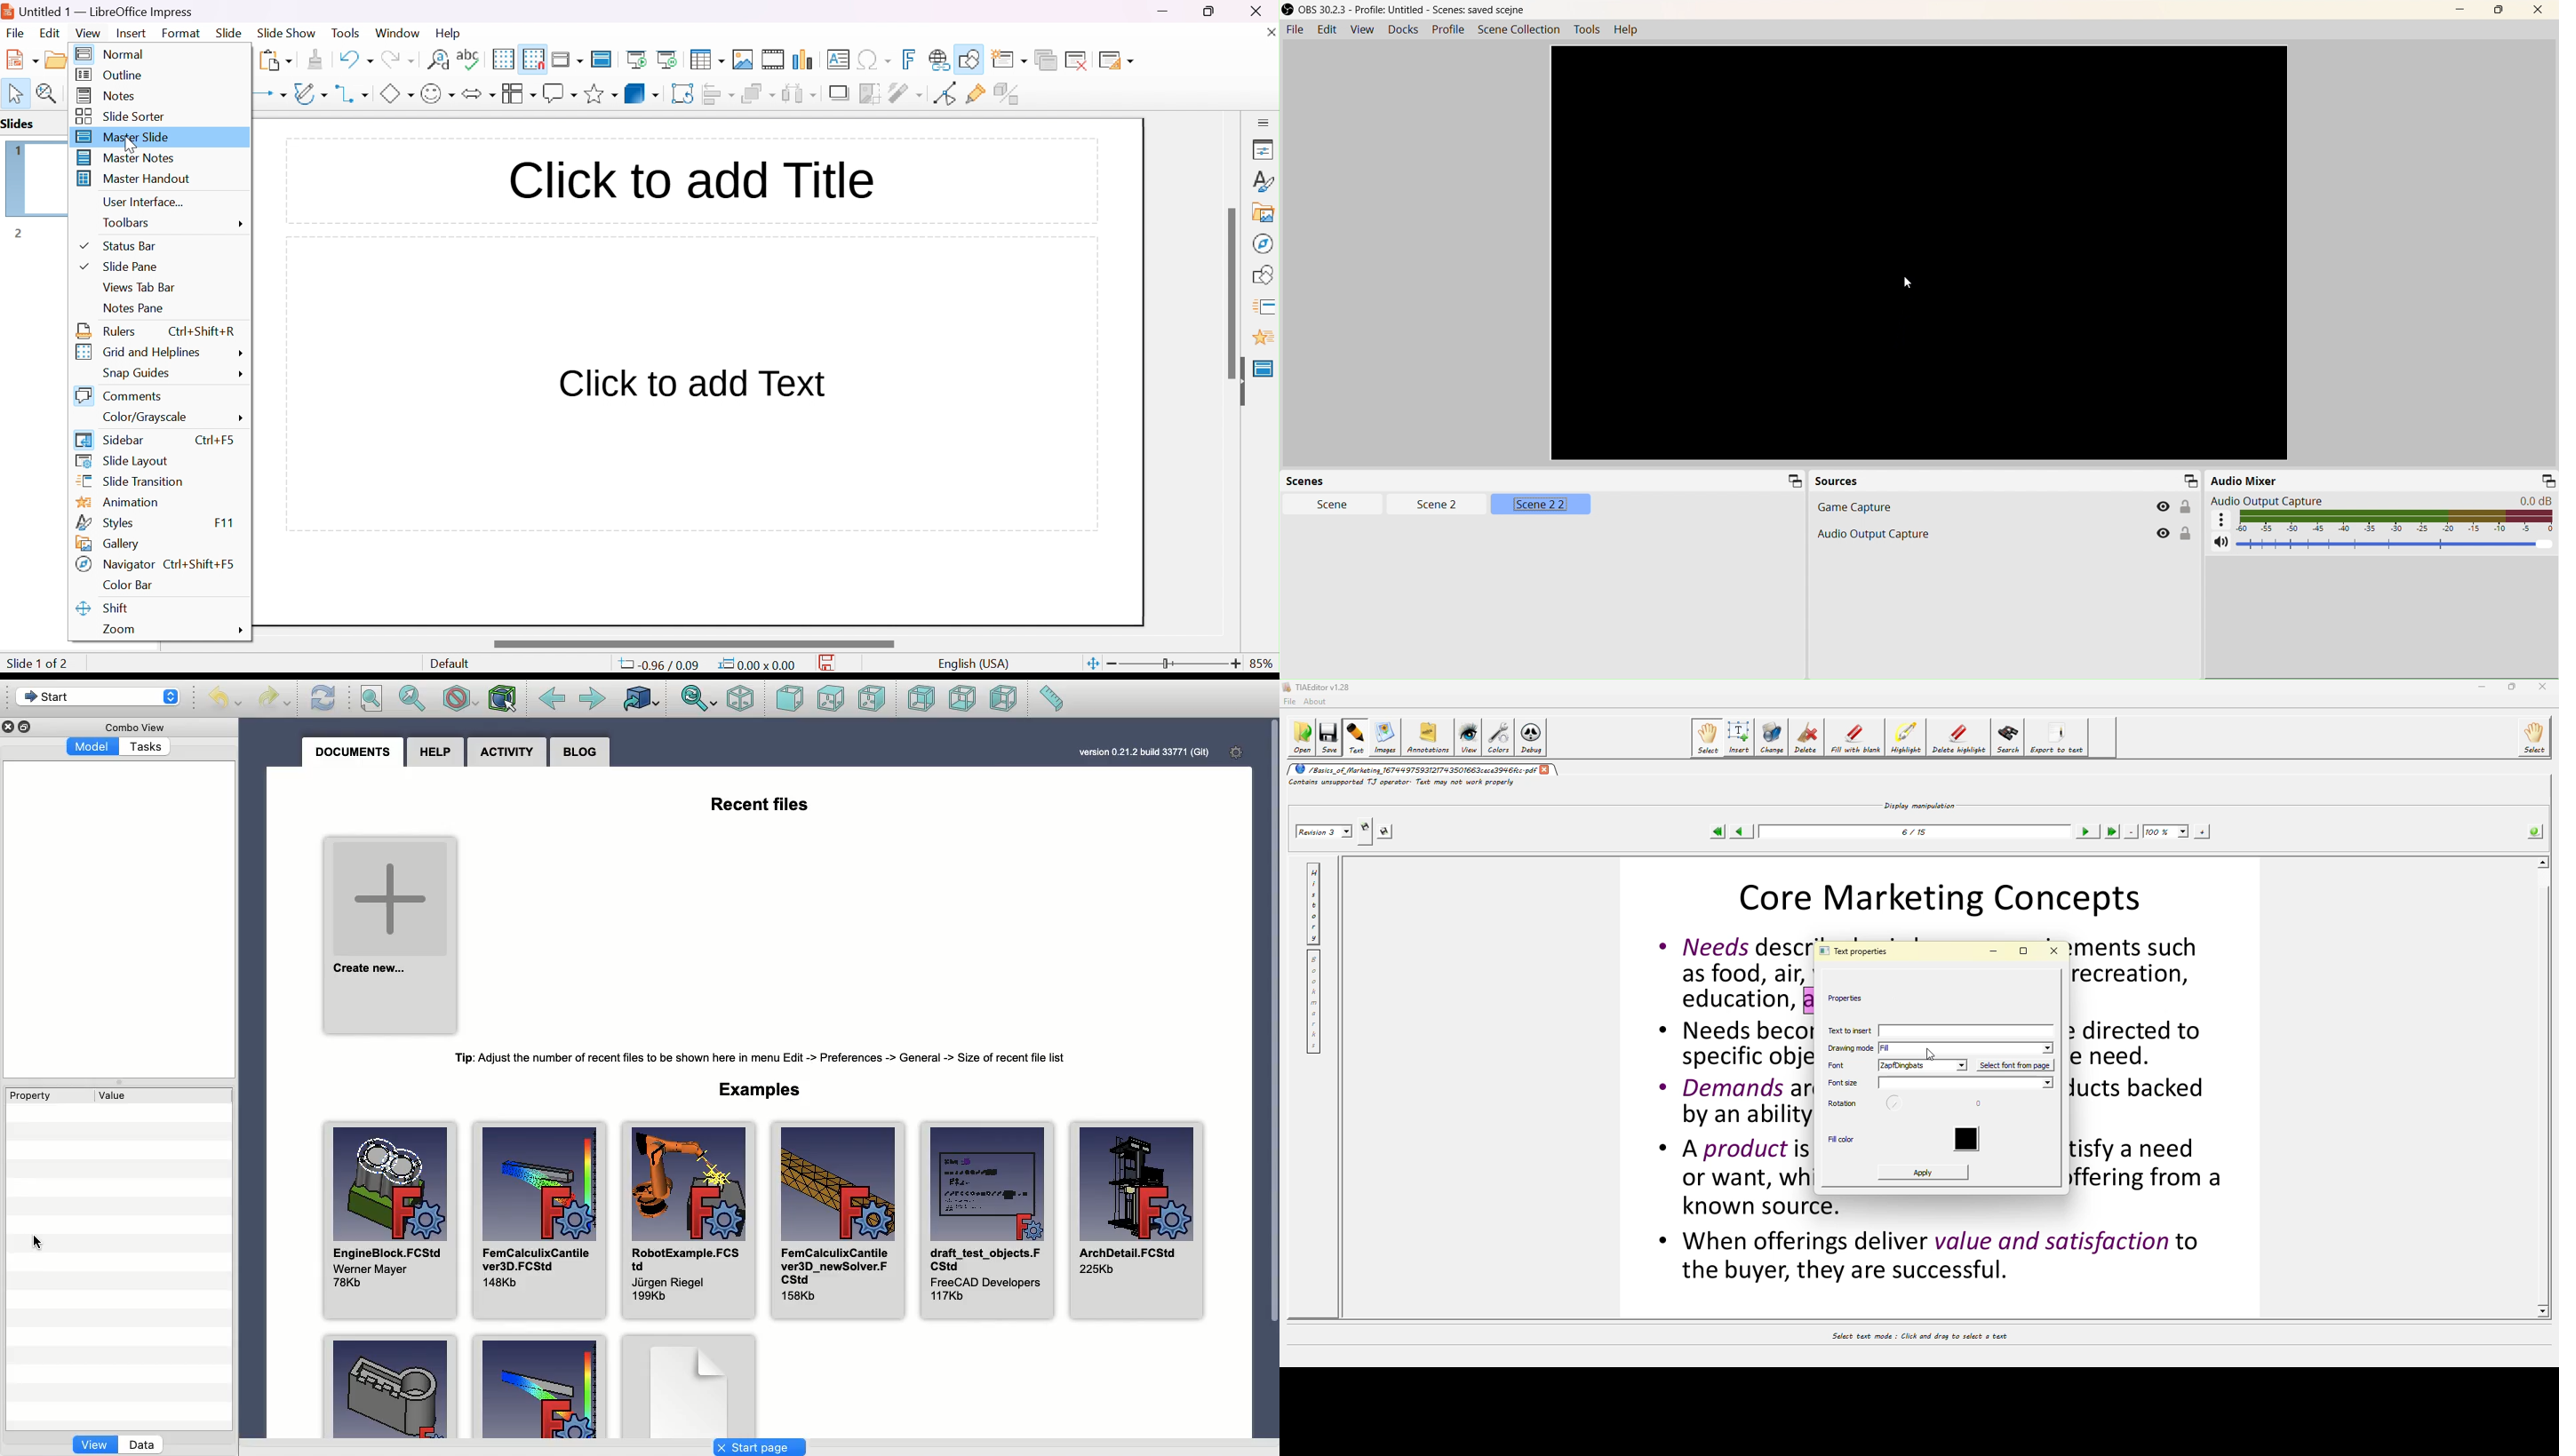 The image size is (2576, 1456). What do you see at coordinates (684, 93) in the screenshot?
I see `rotate` at bounding box center [684, 93].